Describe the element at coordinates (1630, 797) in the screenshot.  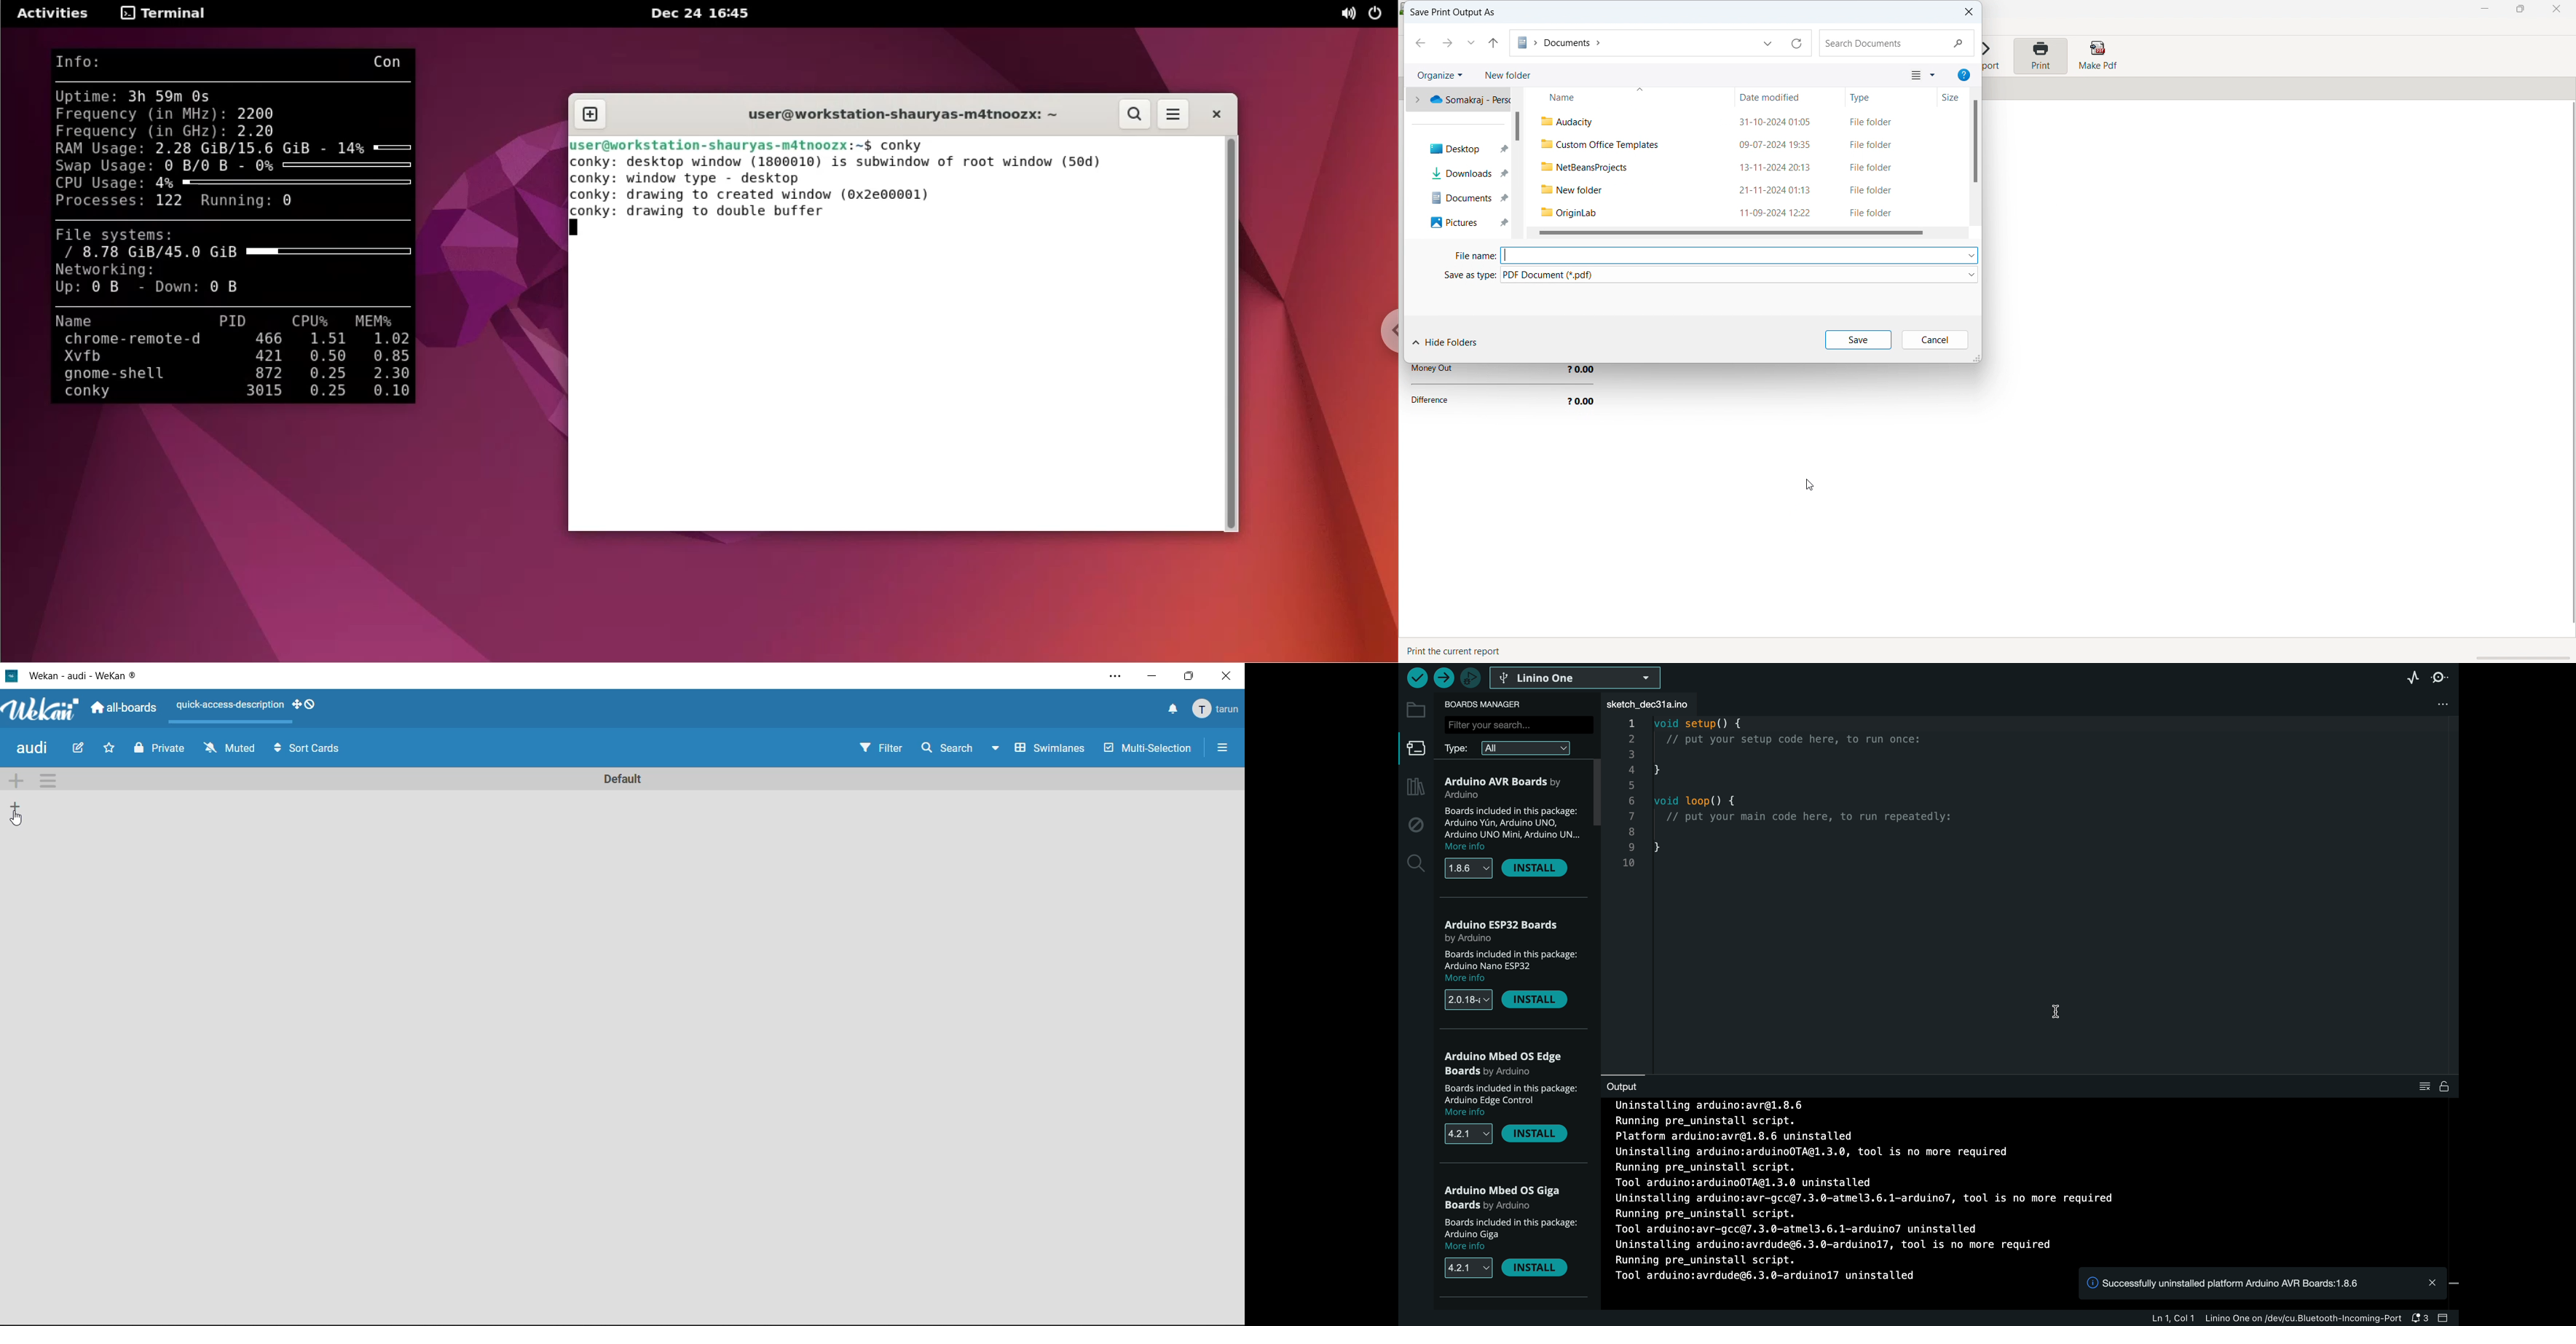
I see `line number` at that location.